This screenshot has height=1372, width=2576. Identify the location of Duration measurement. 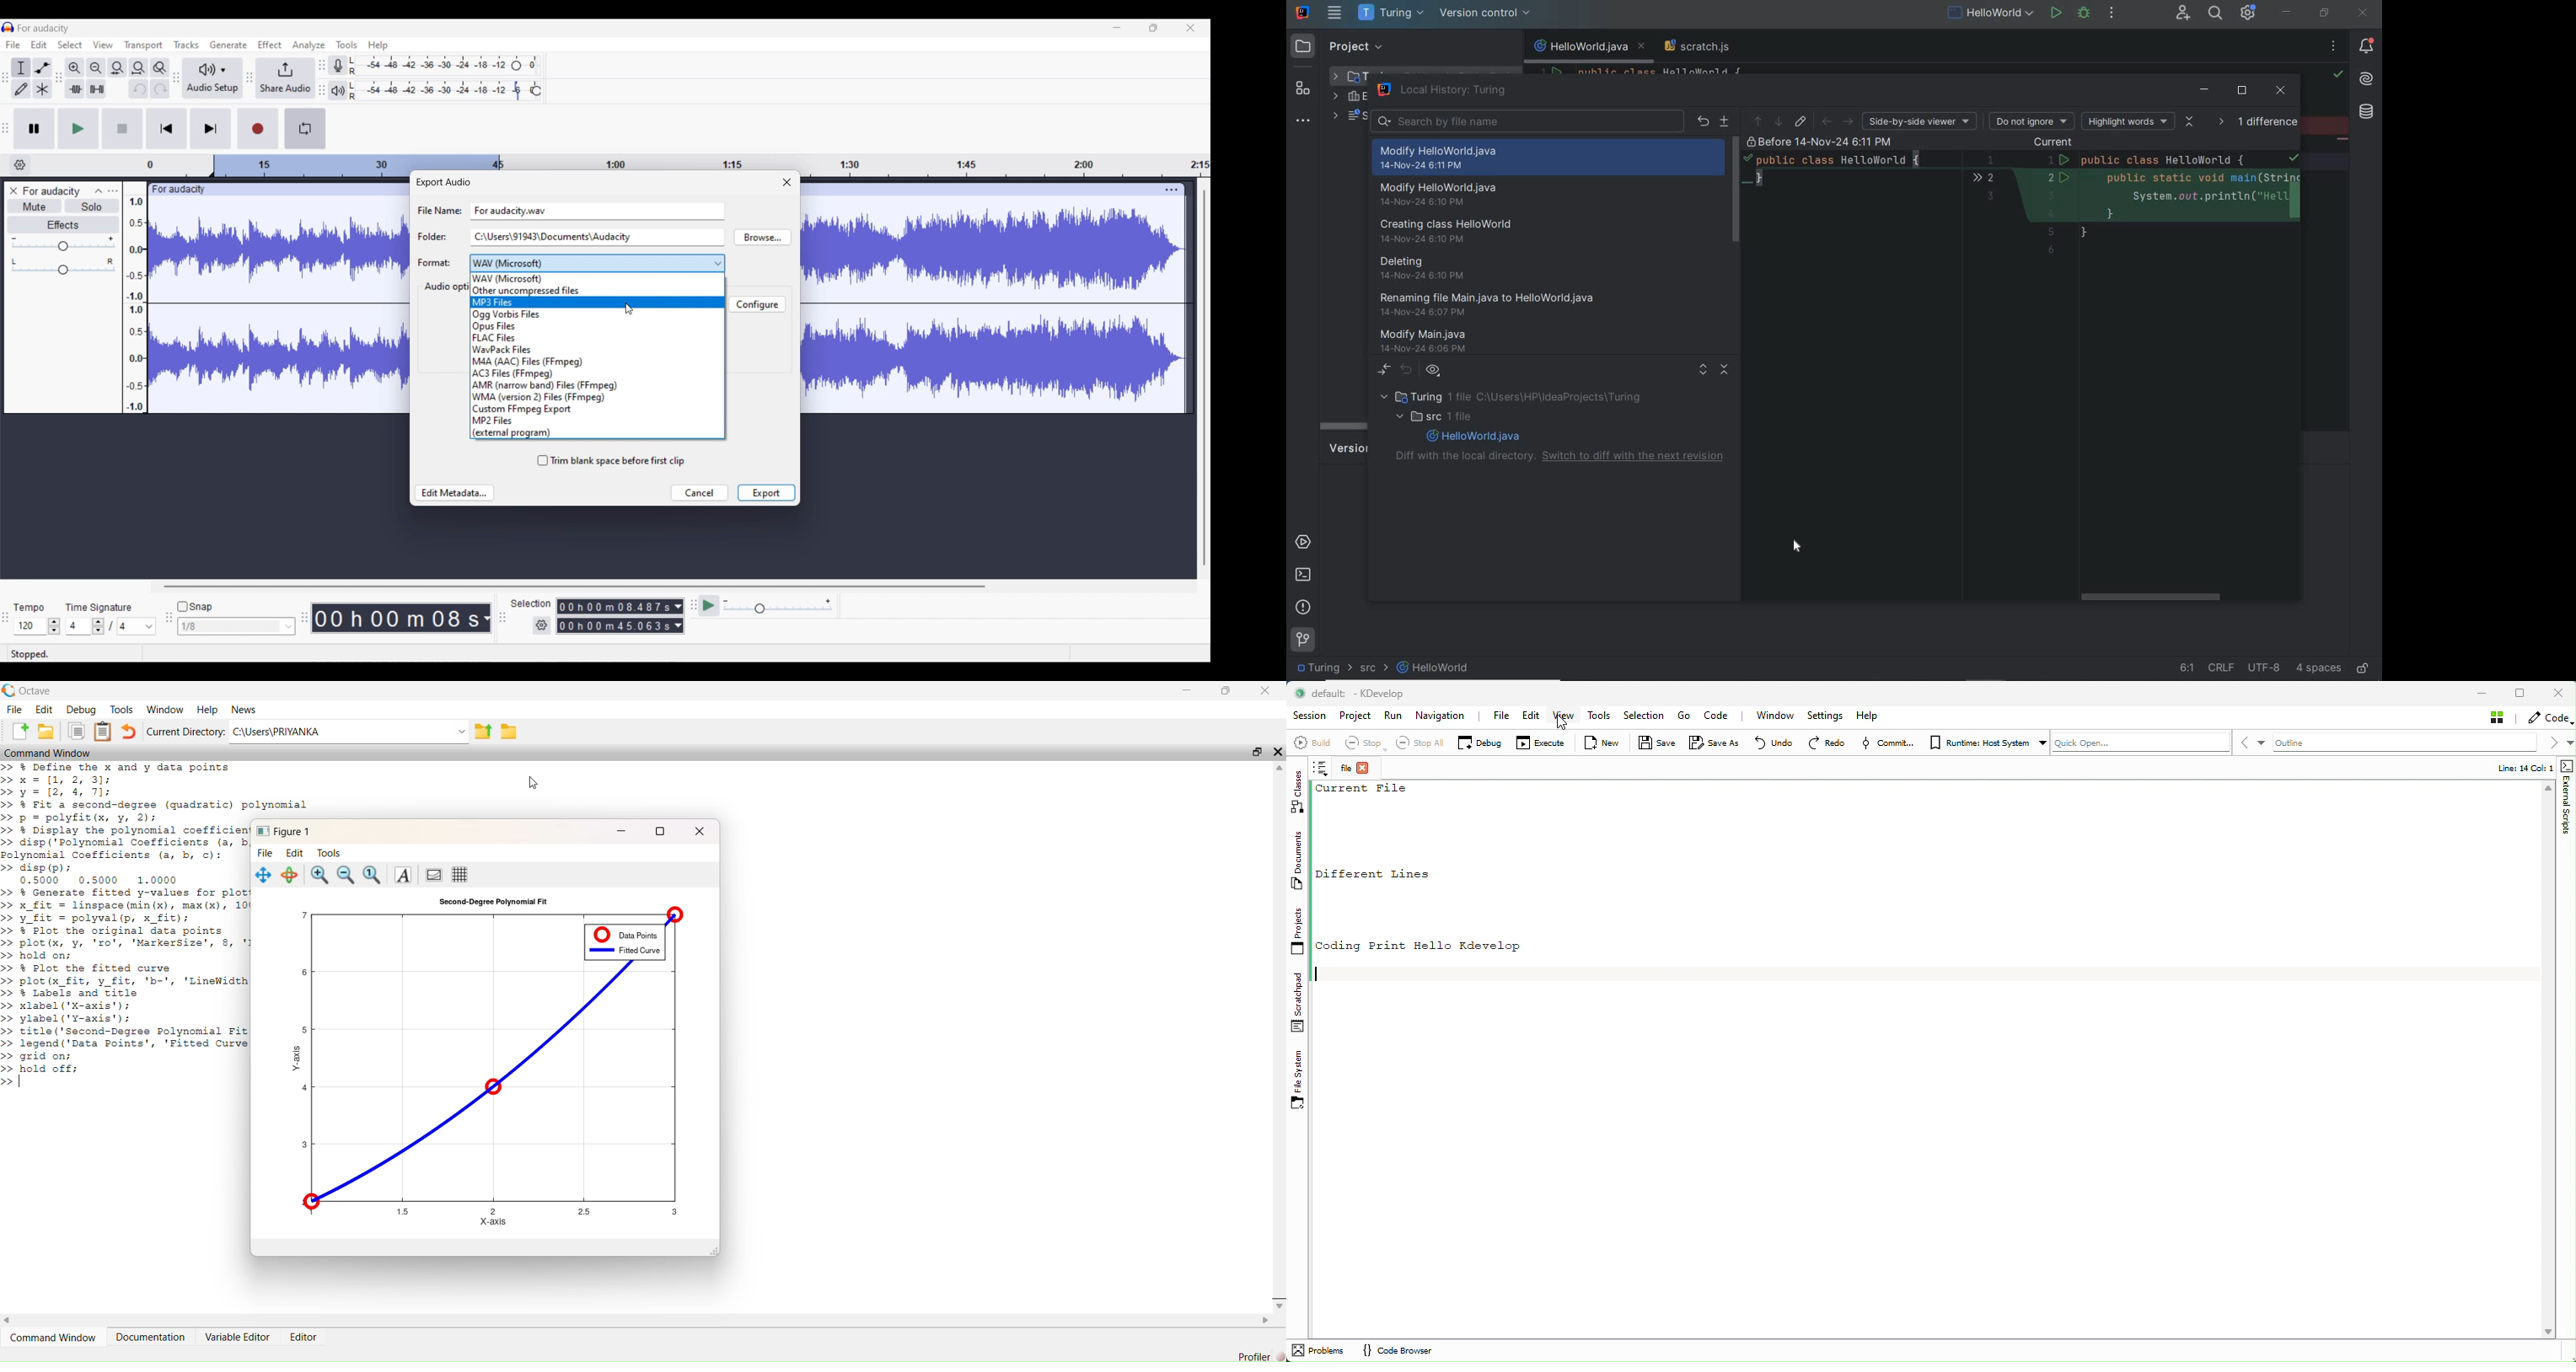
(679, 607).